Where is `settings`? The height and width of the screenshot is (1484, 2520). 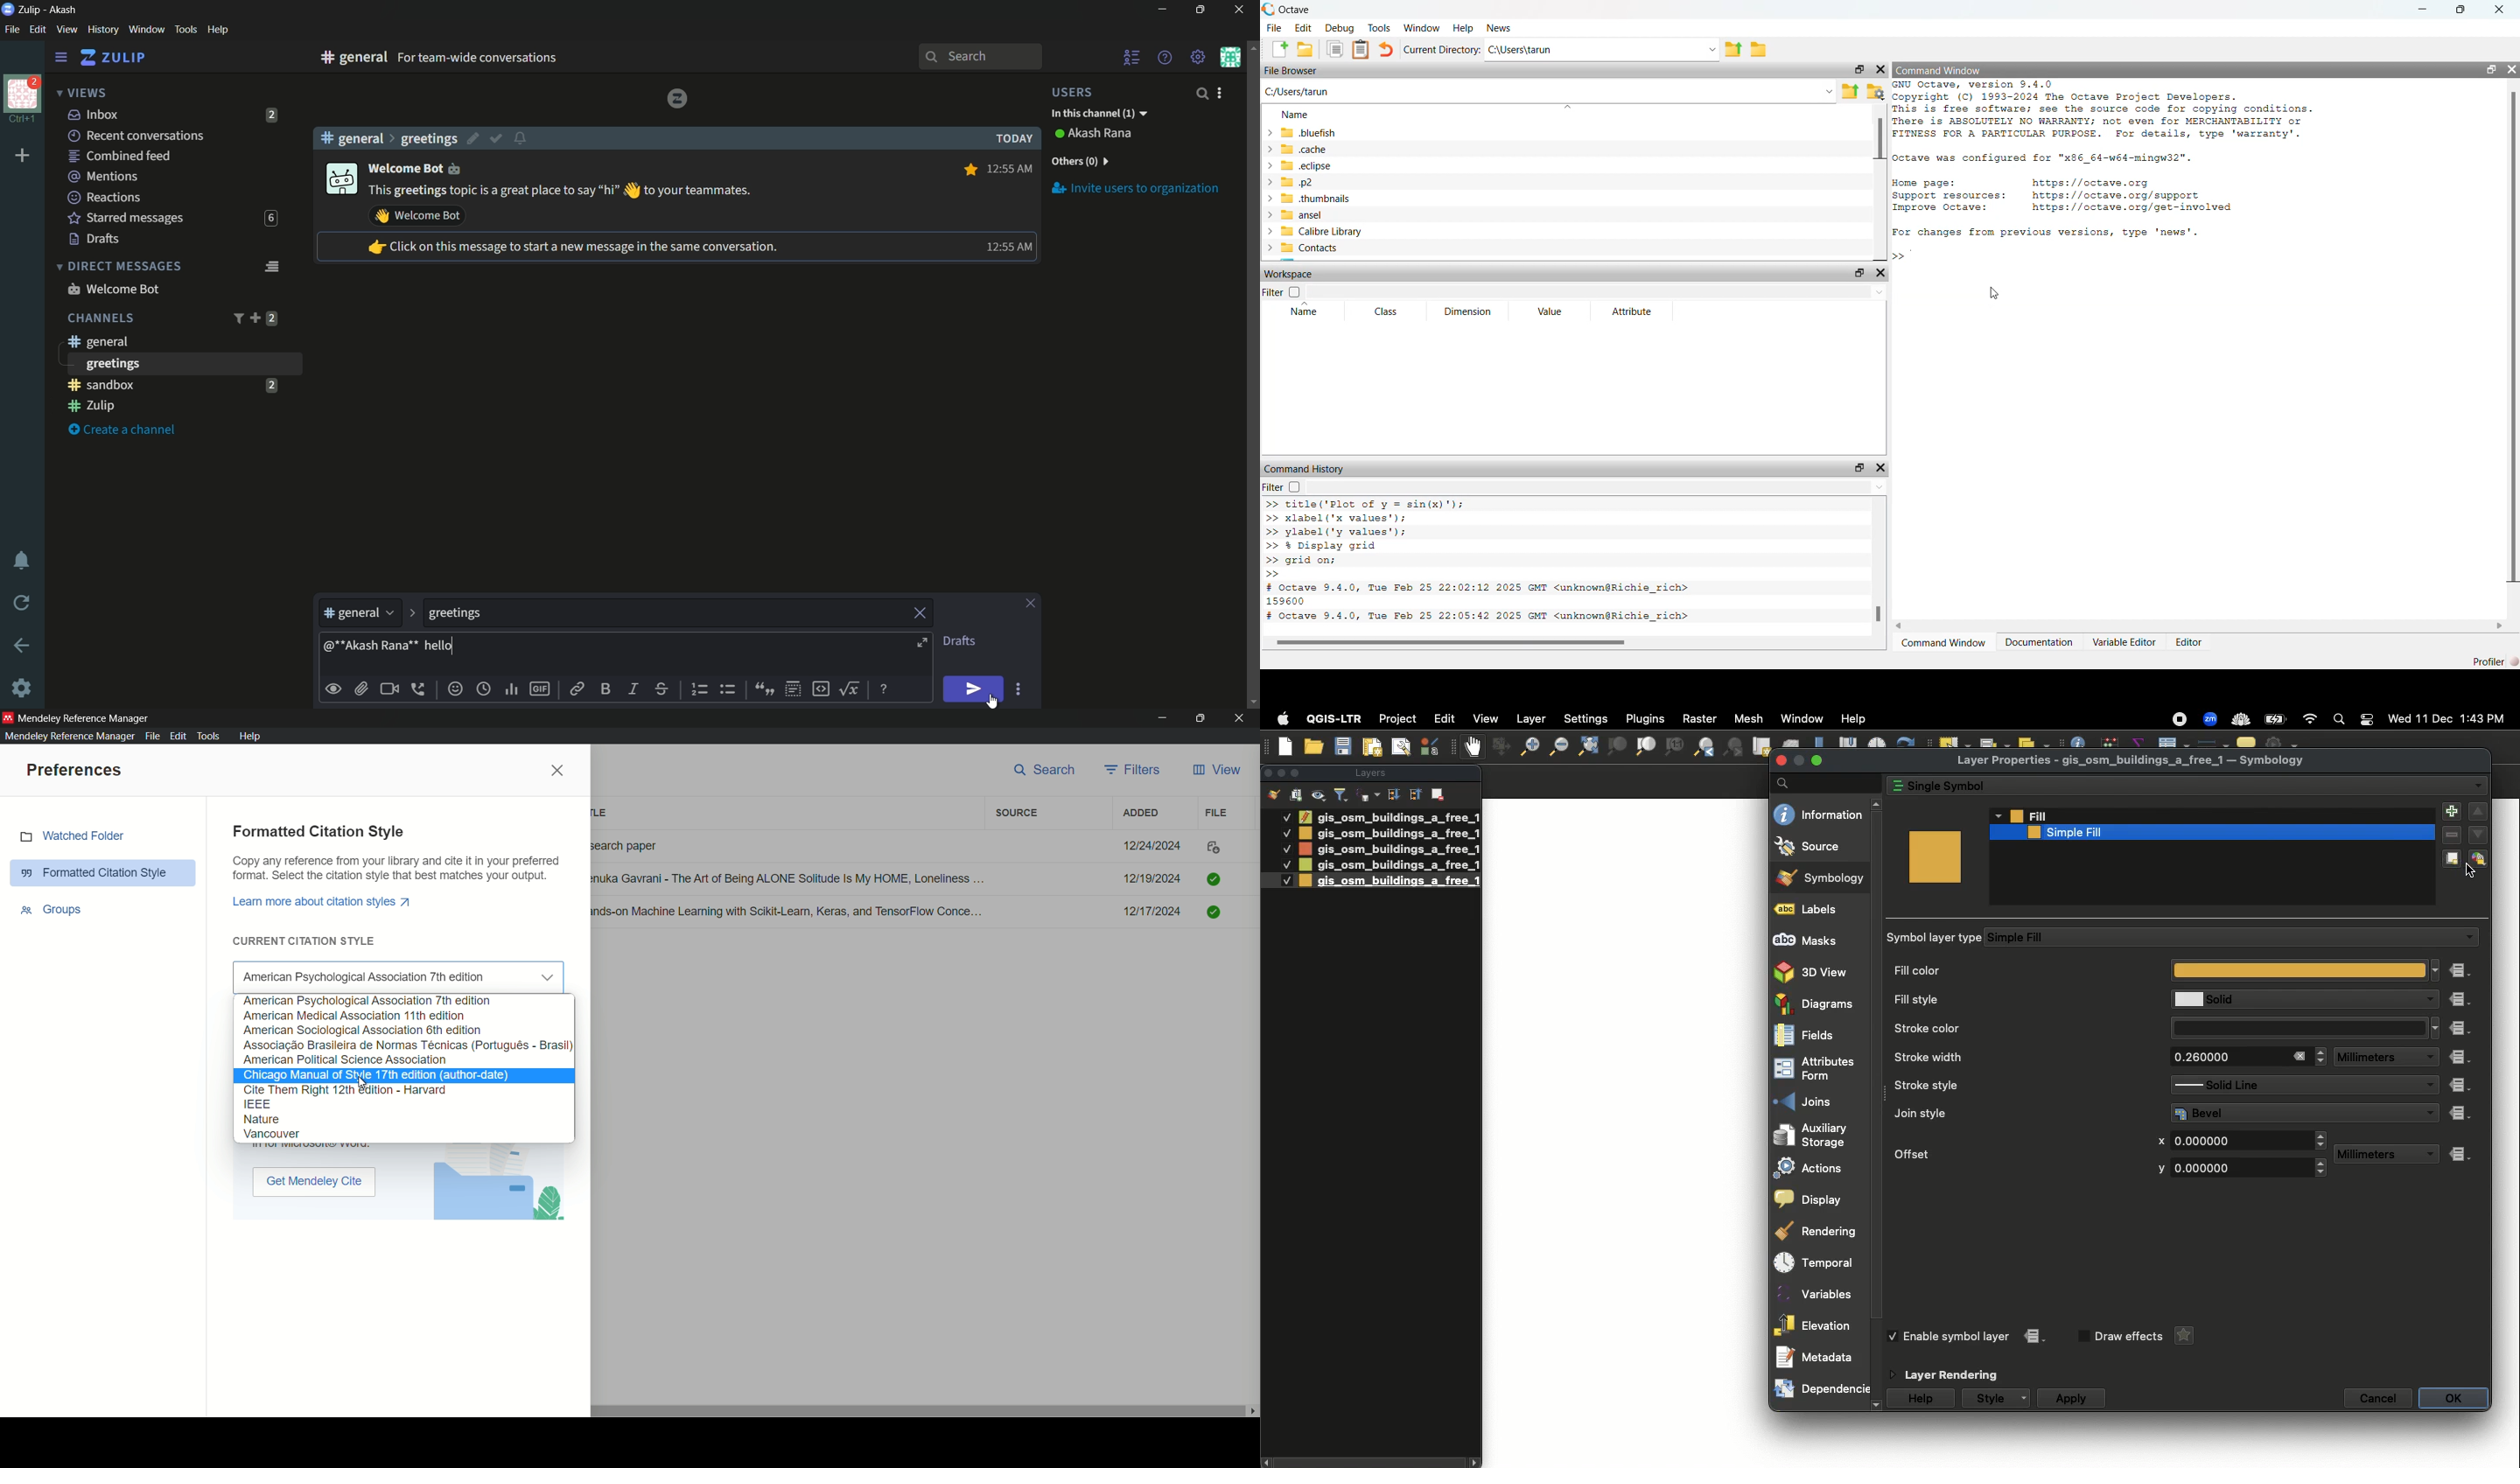
settings is located at coordinates (61, 58).